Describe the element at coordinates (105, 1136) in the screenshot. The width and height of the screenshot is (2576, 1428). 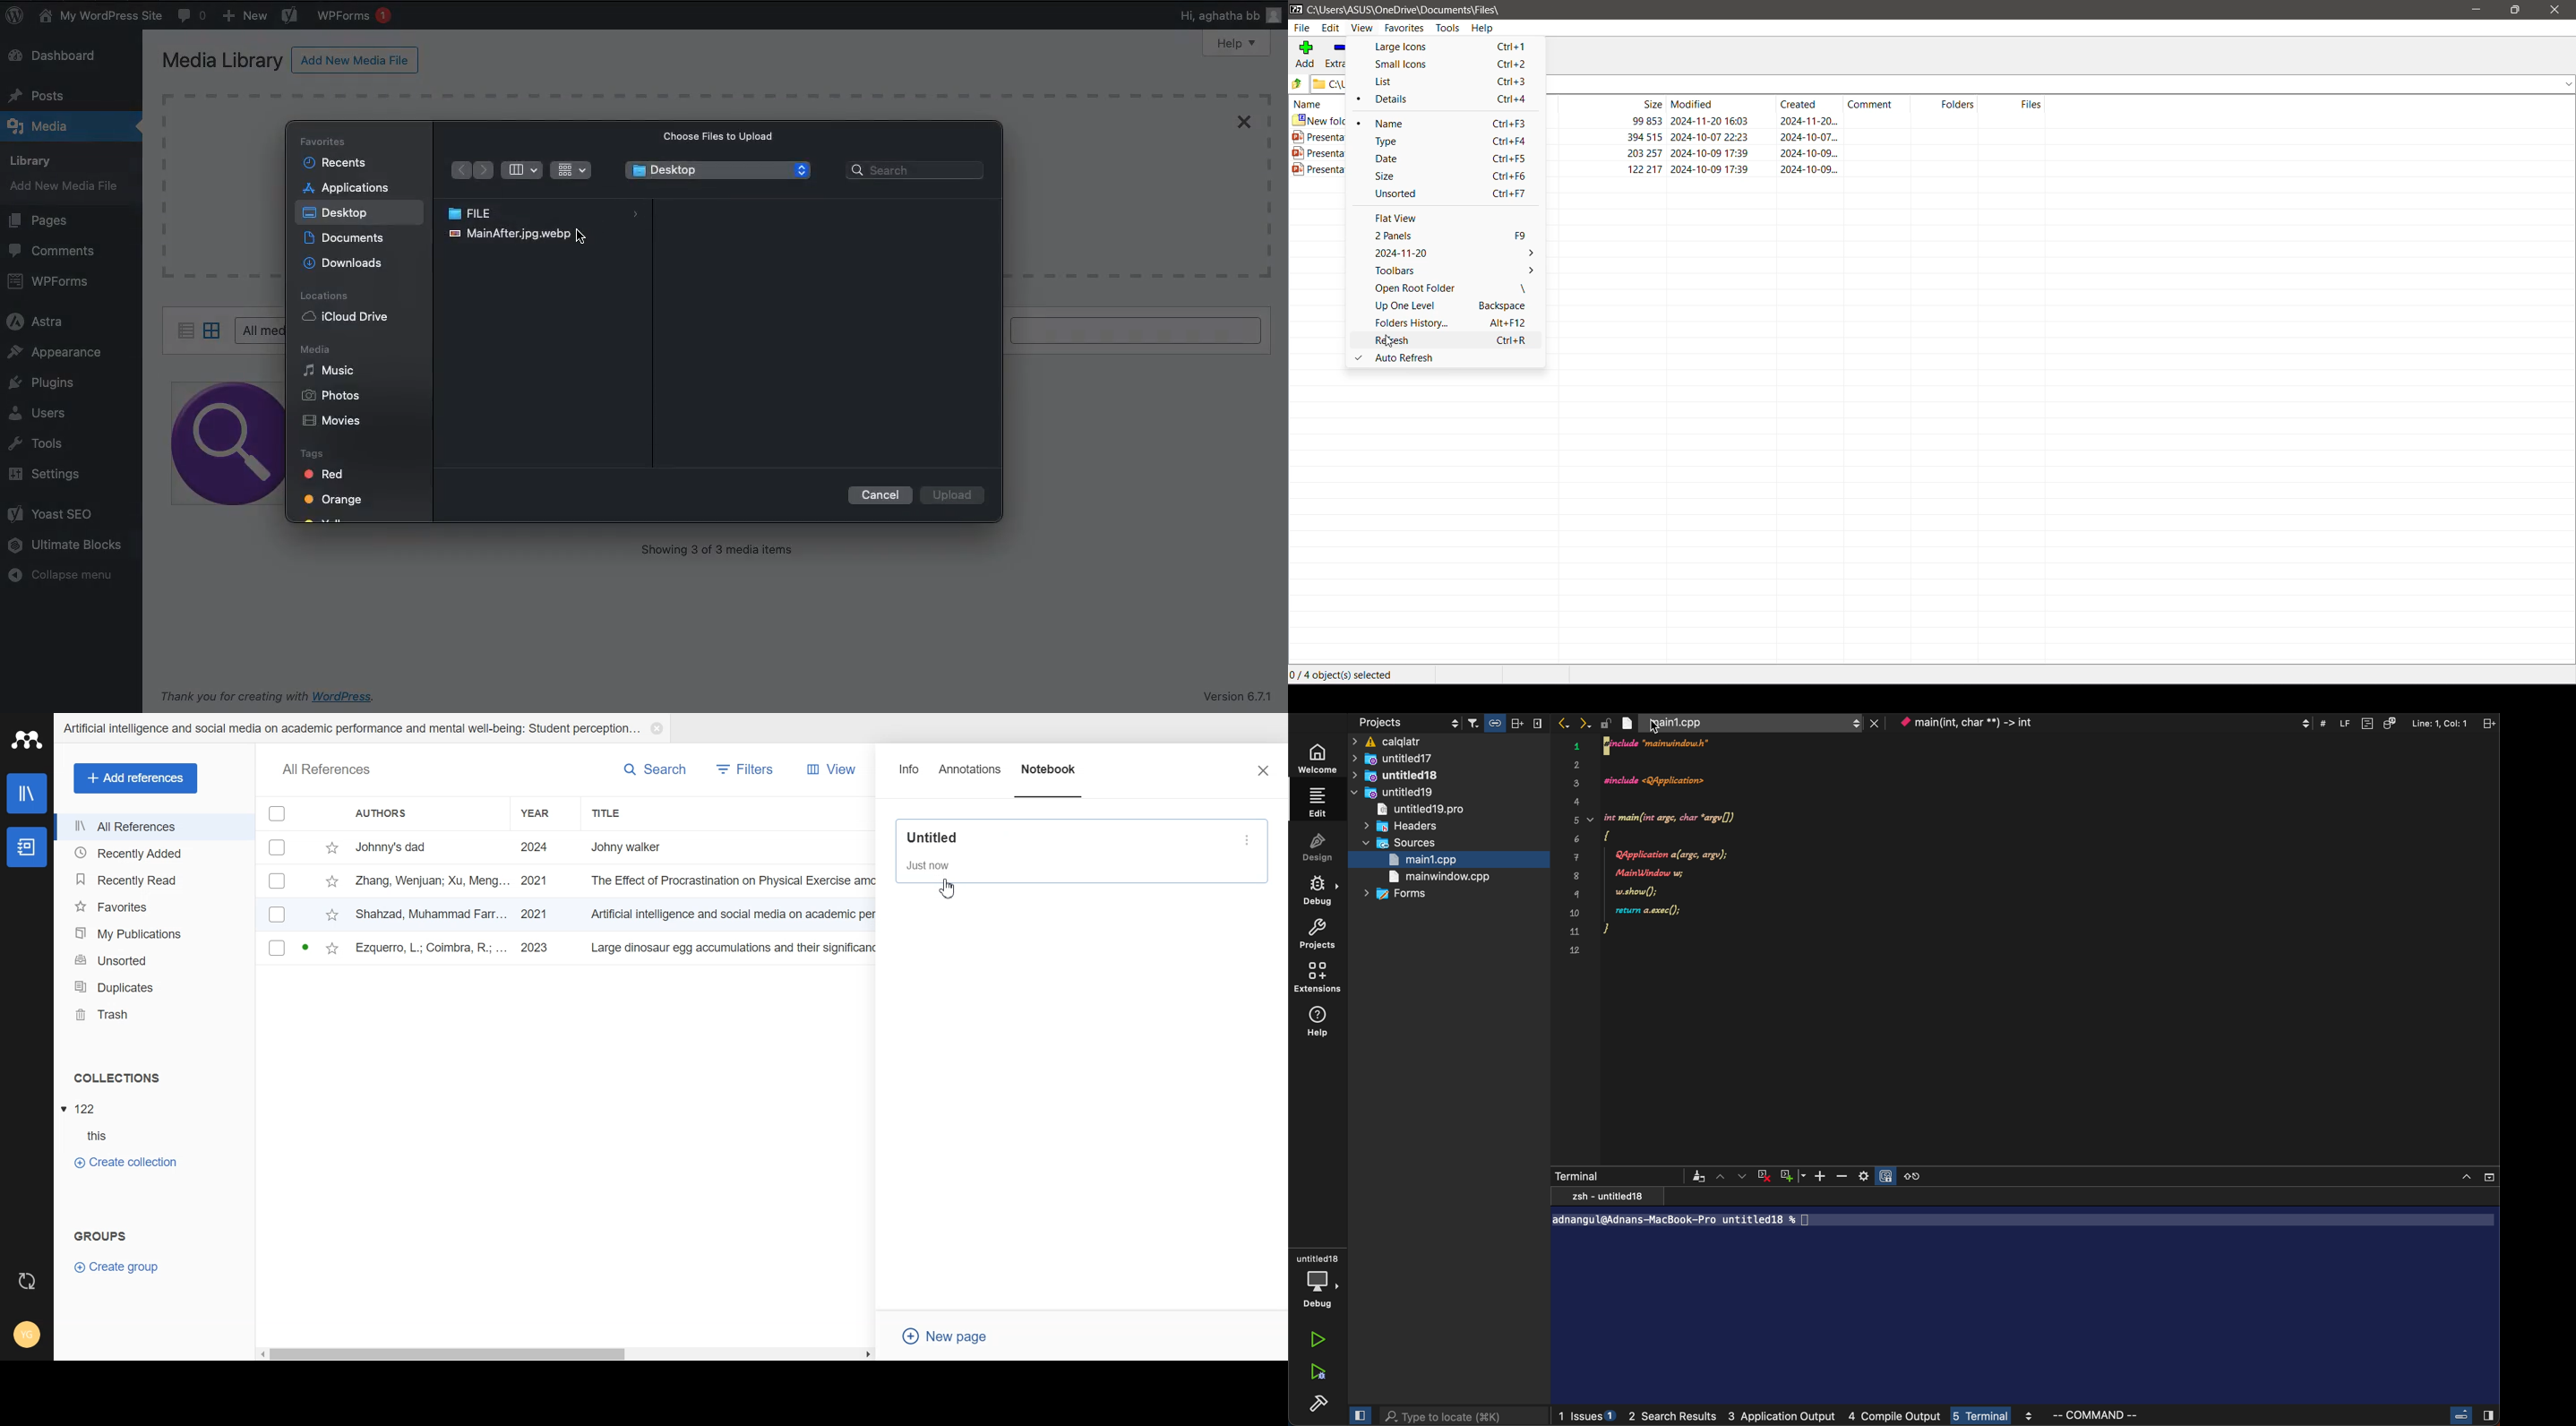
I see `this` at that location.